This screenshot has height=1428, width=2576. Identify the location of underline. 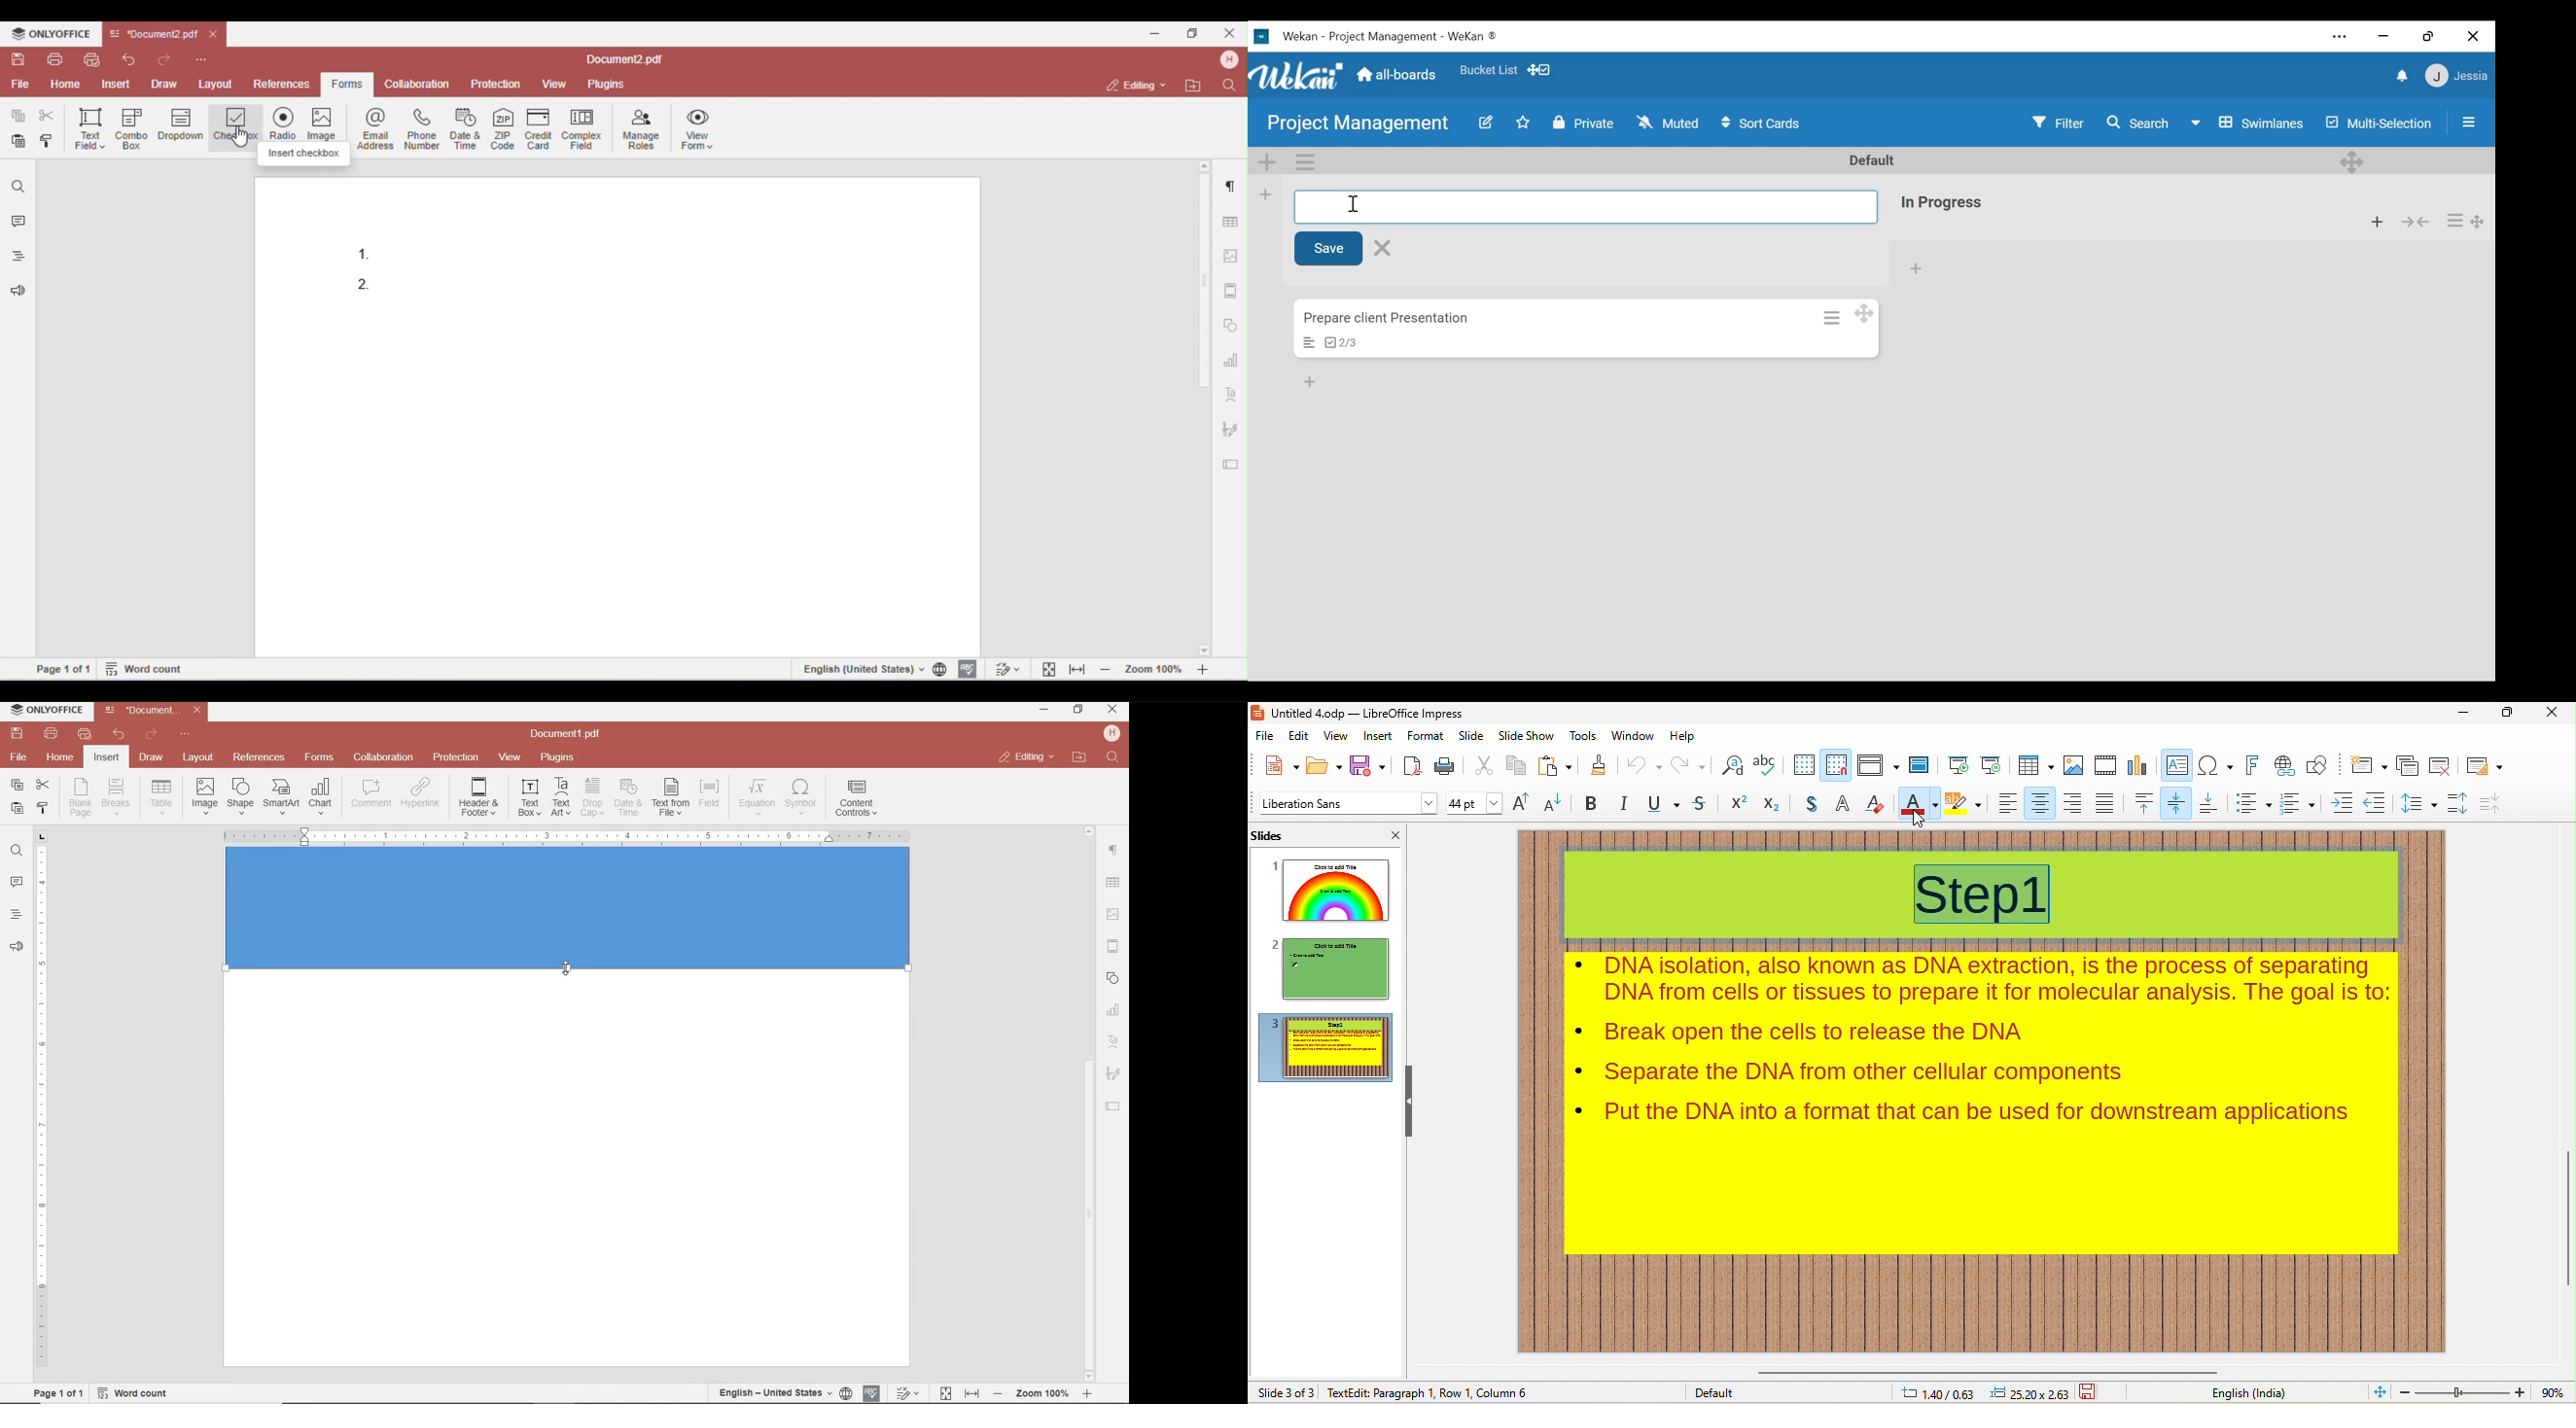
(1664, 803).